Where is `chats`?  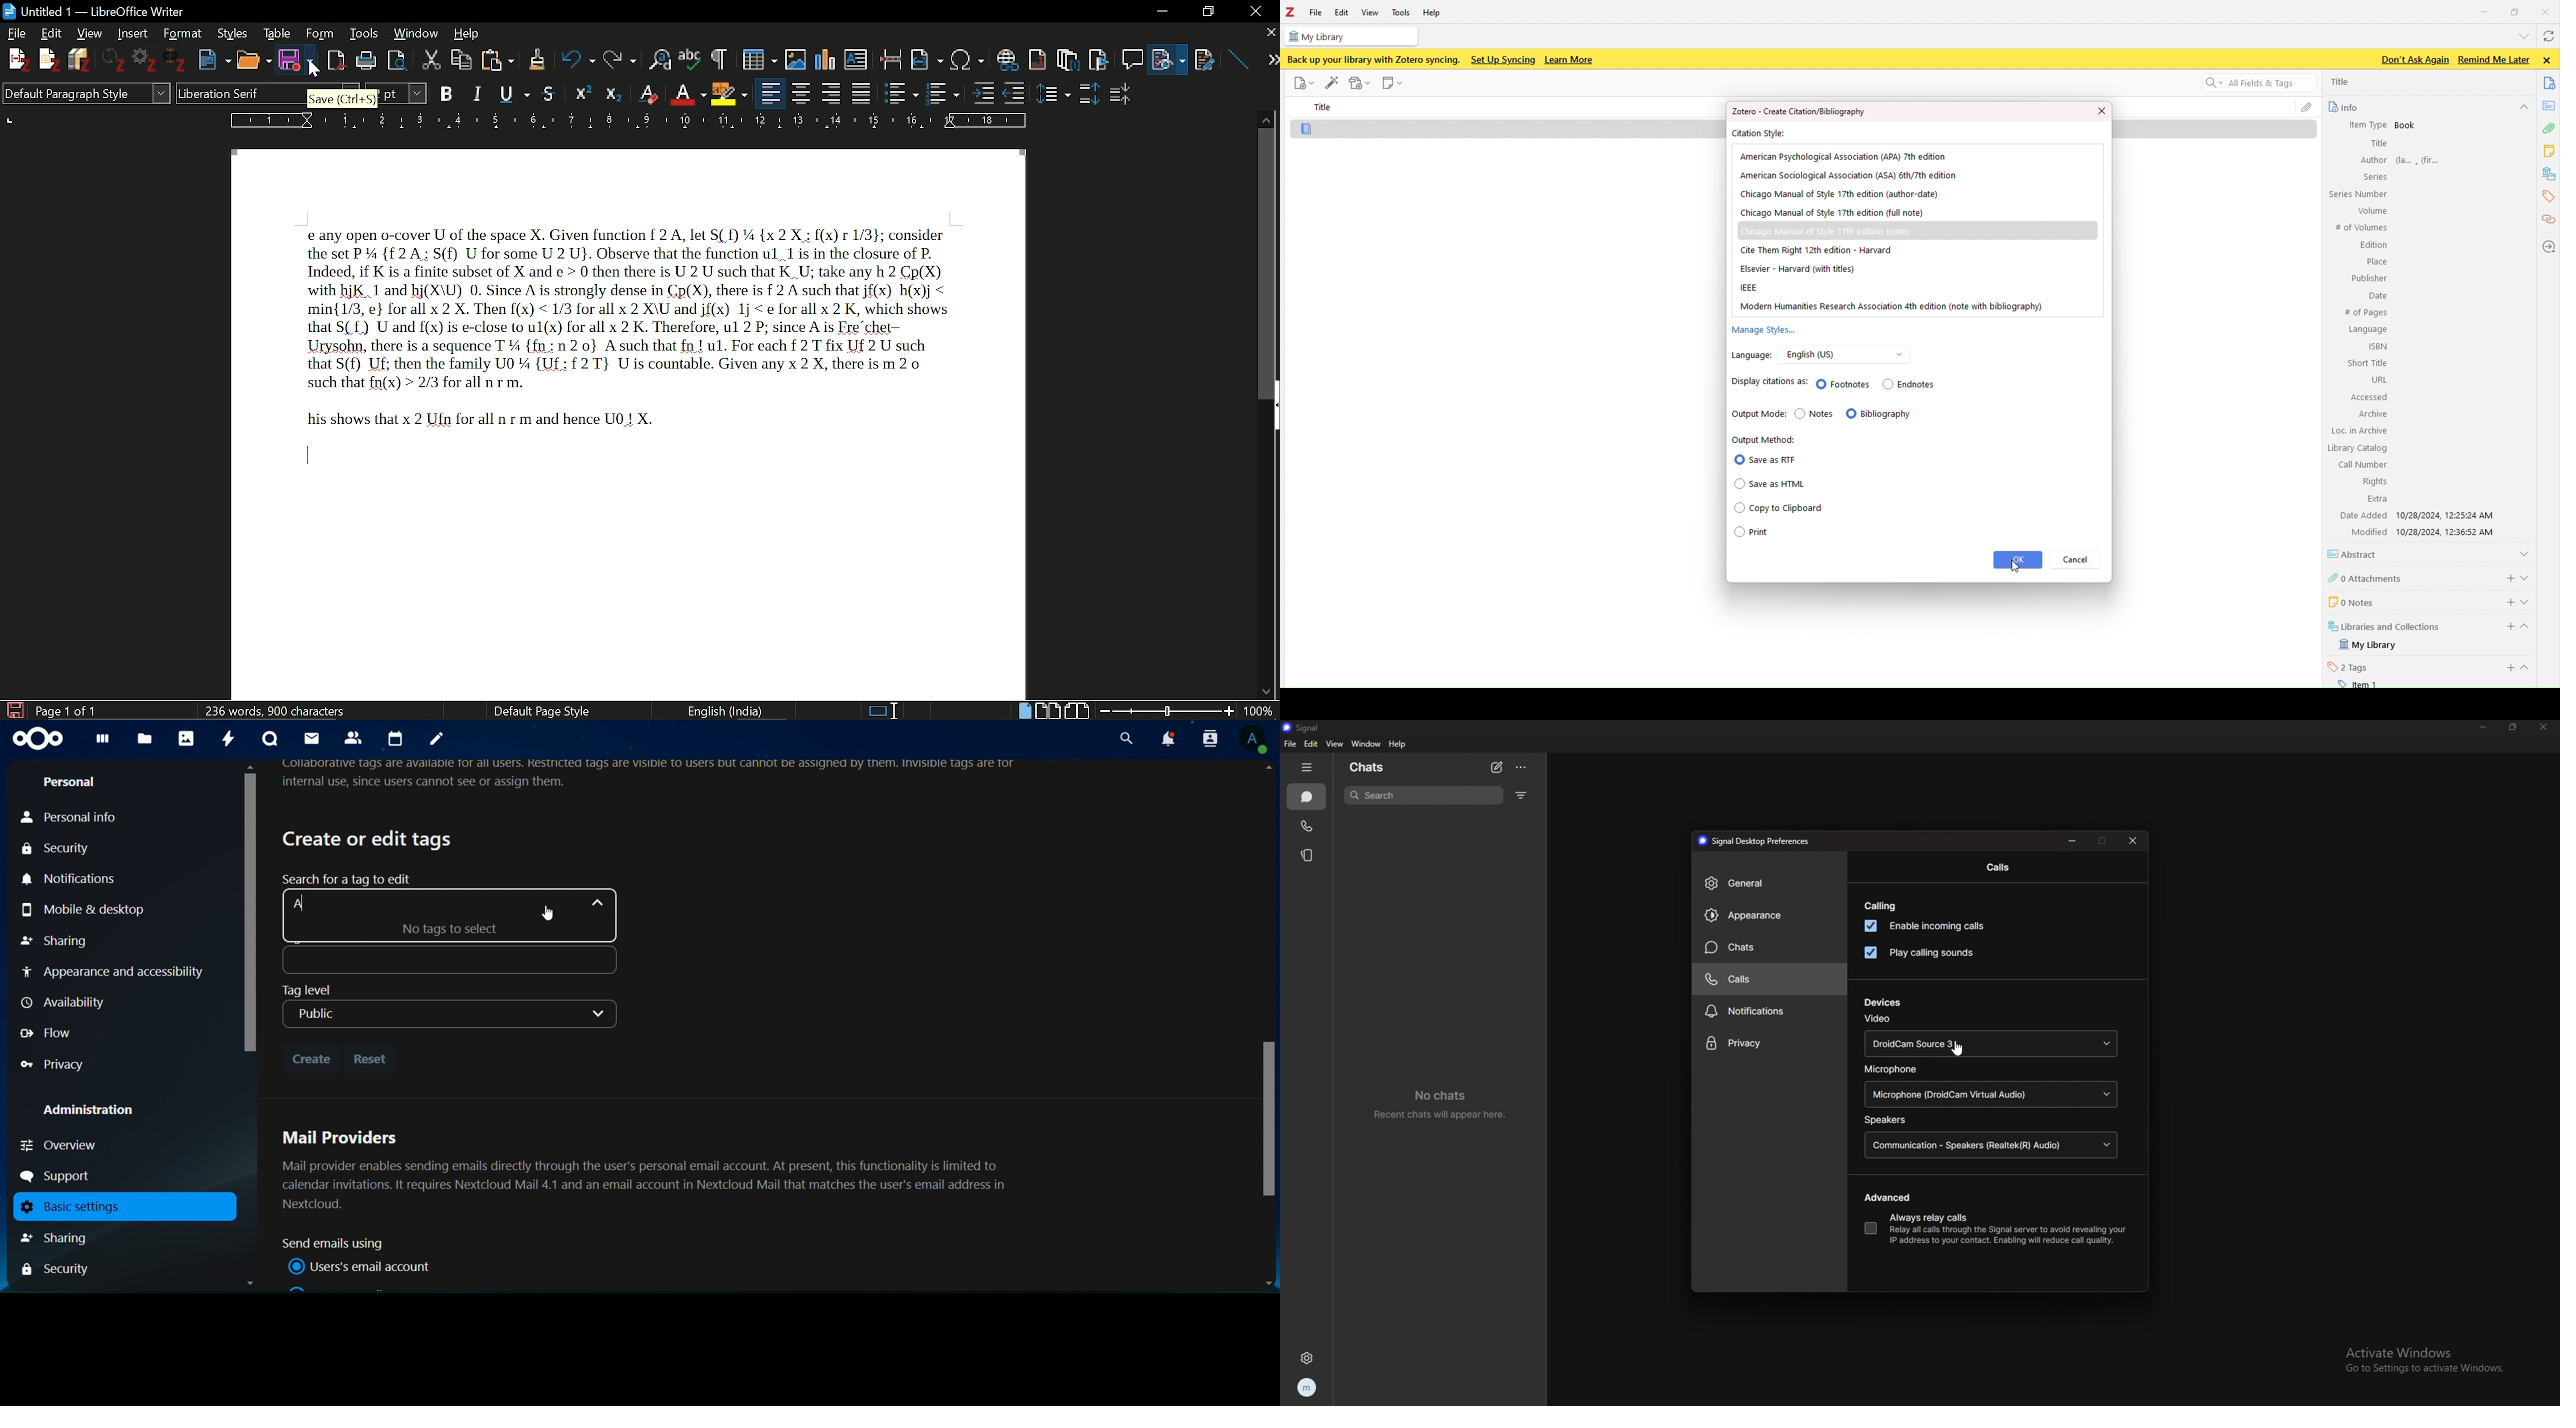 chats is located at coordinates (1376, 766).